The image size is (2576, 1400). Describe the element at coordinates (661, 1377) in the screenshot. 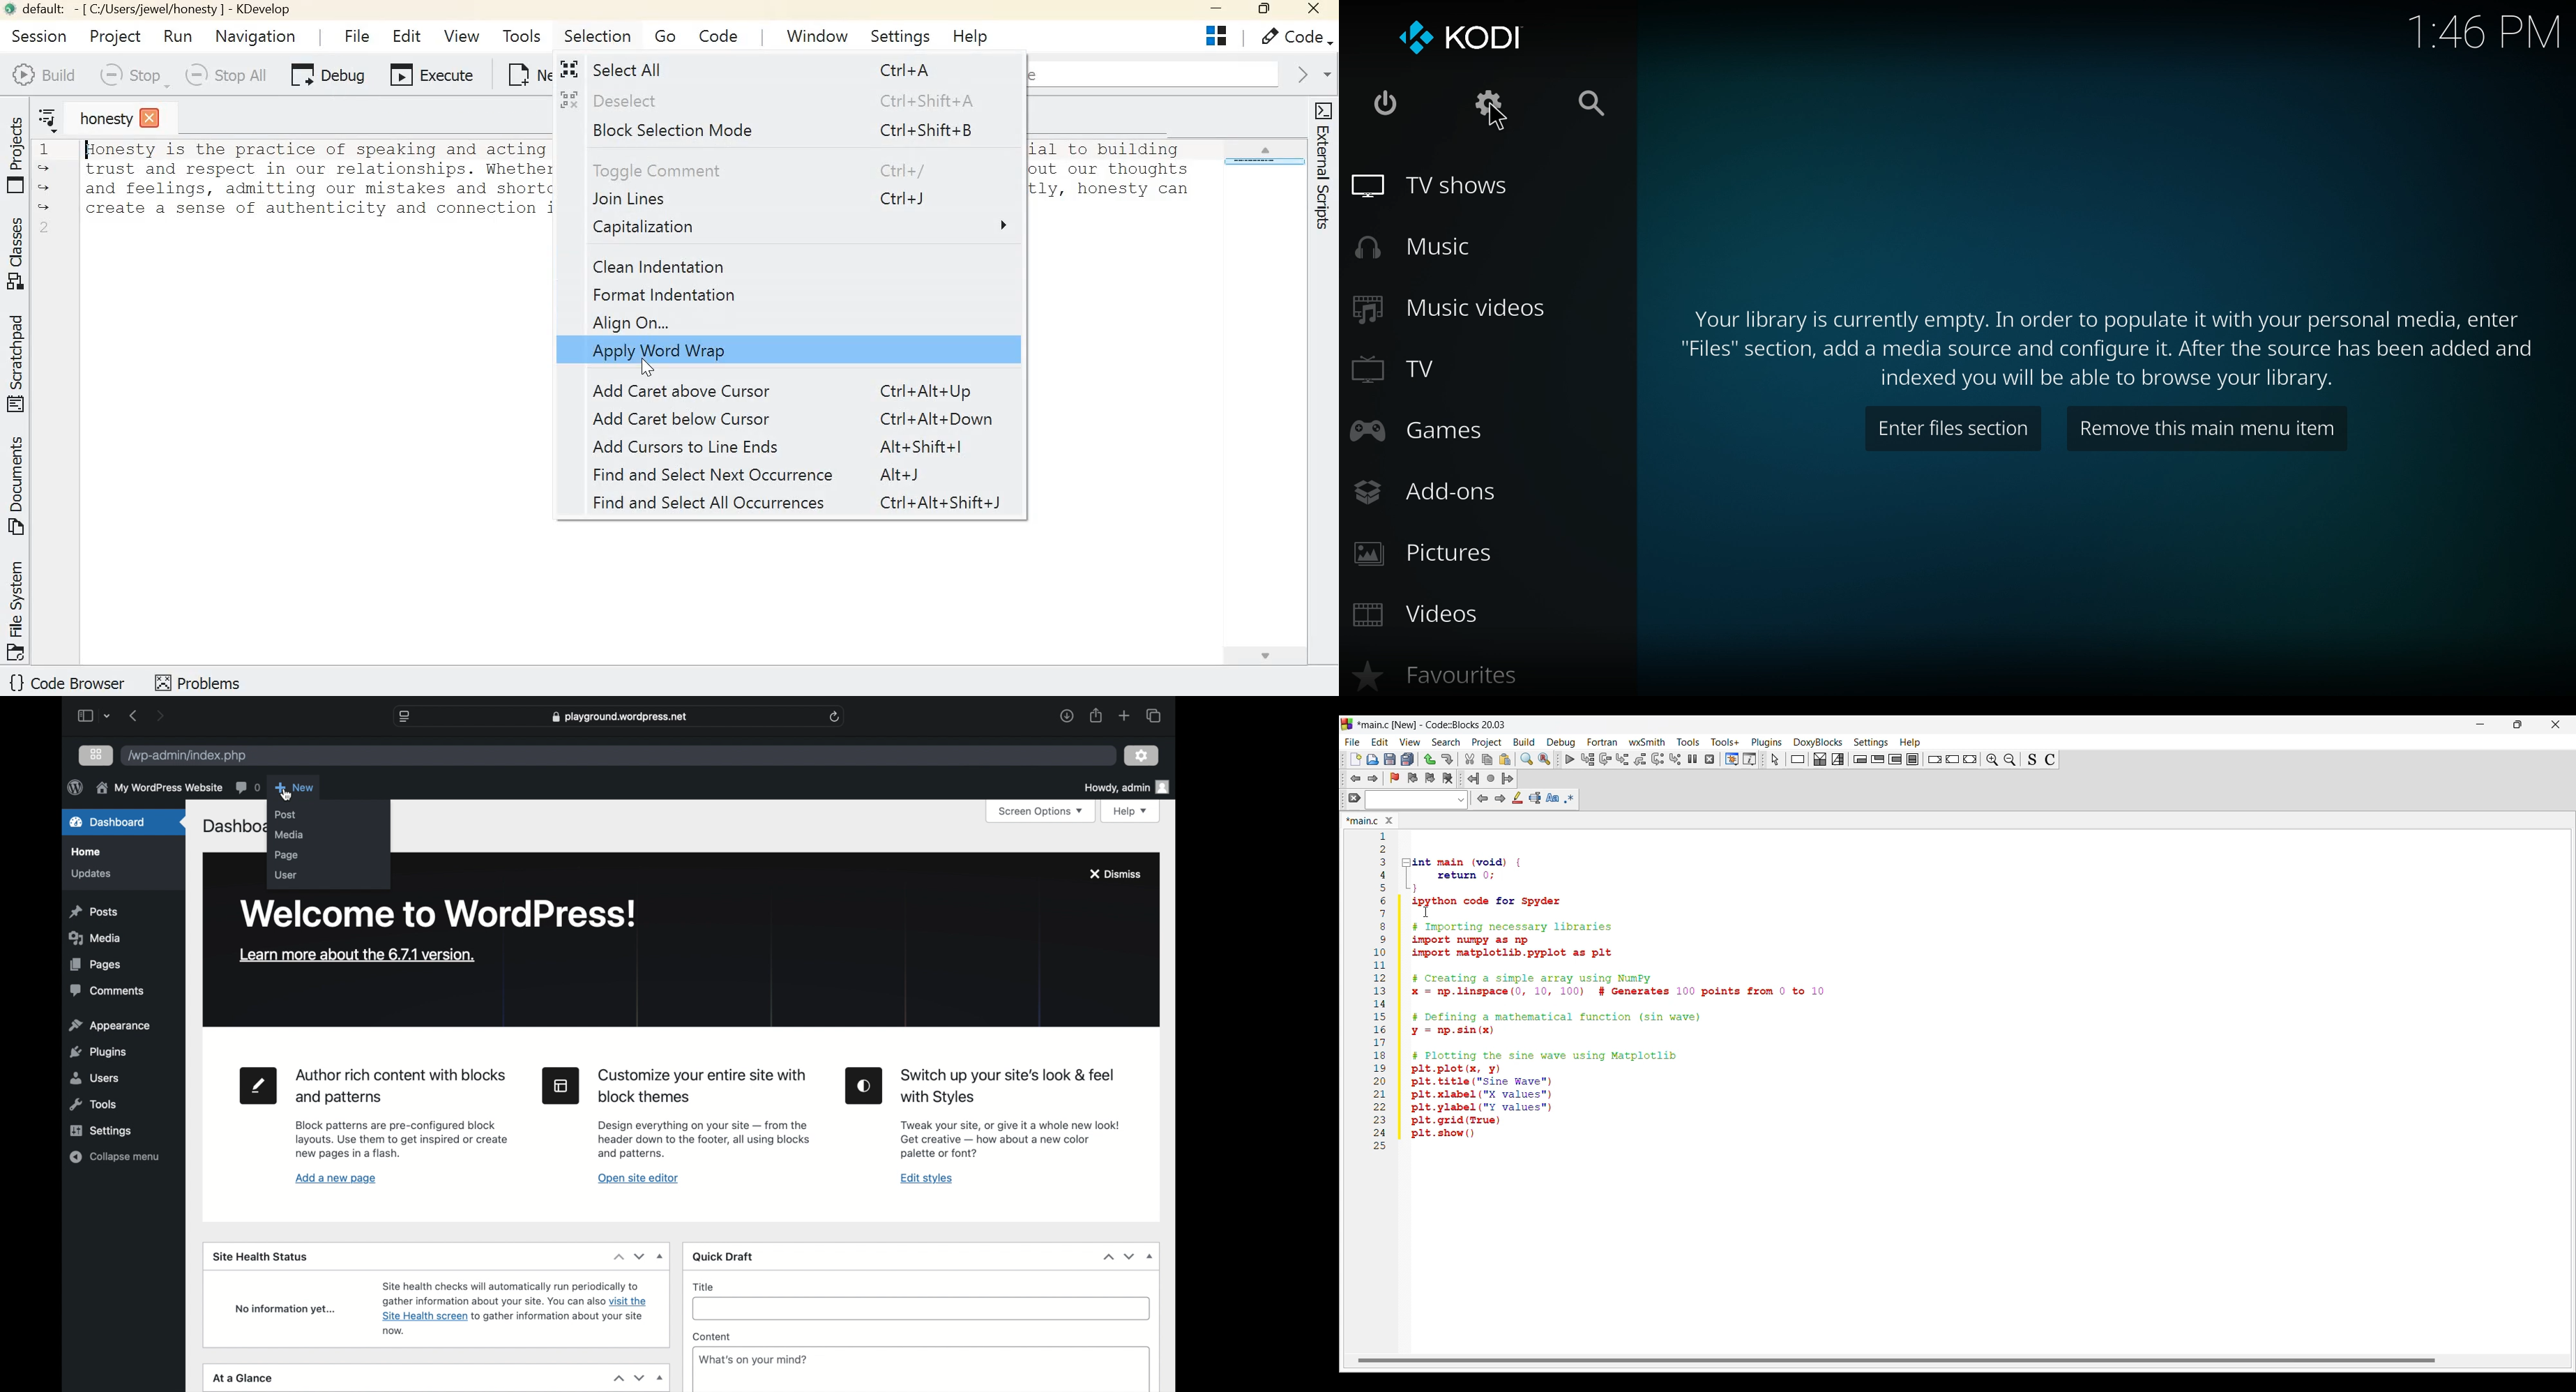

I see `dropdown` at that location.